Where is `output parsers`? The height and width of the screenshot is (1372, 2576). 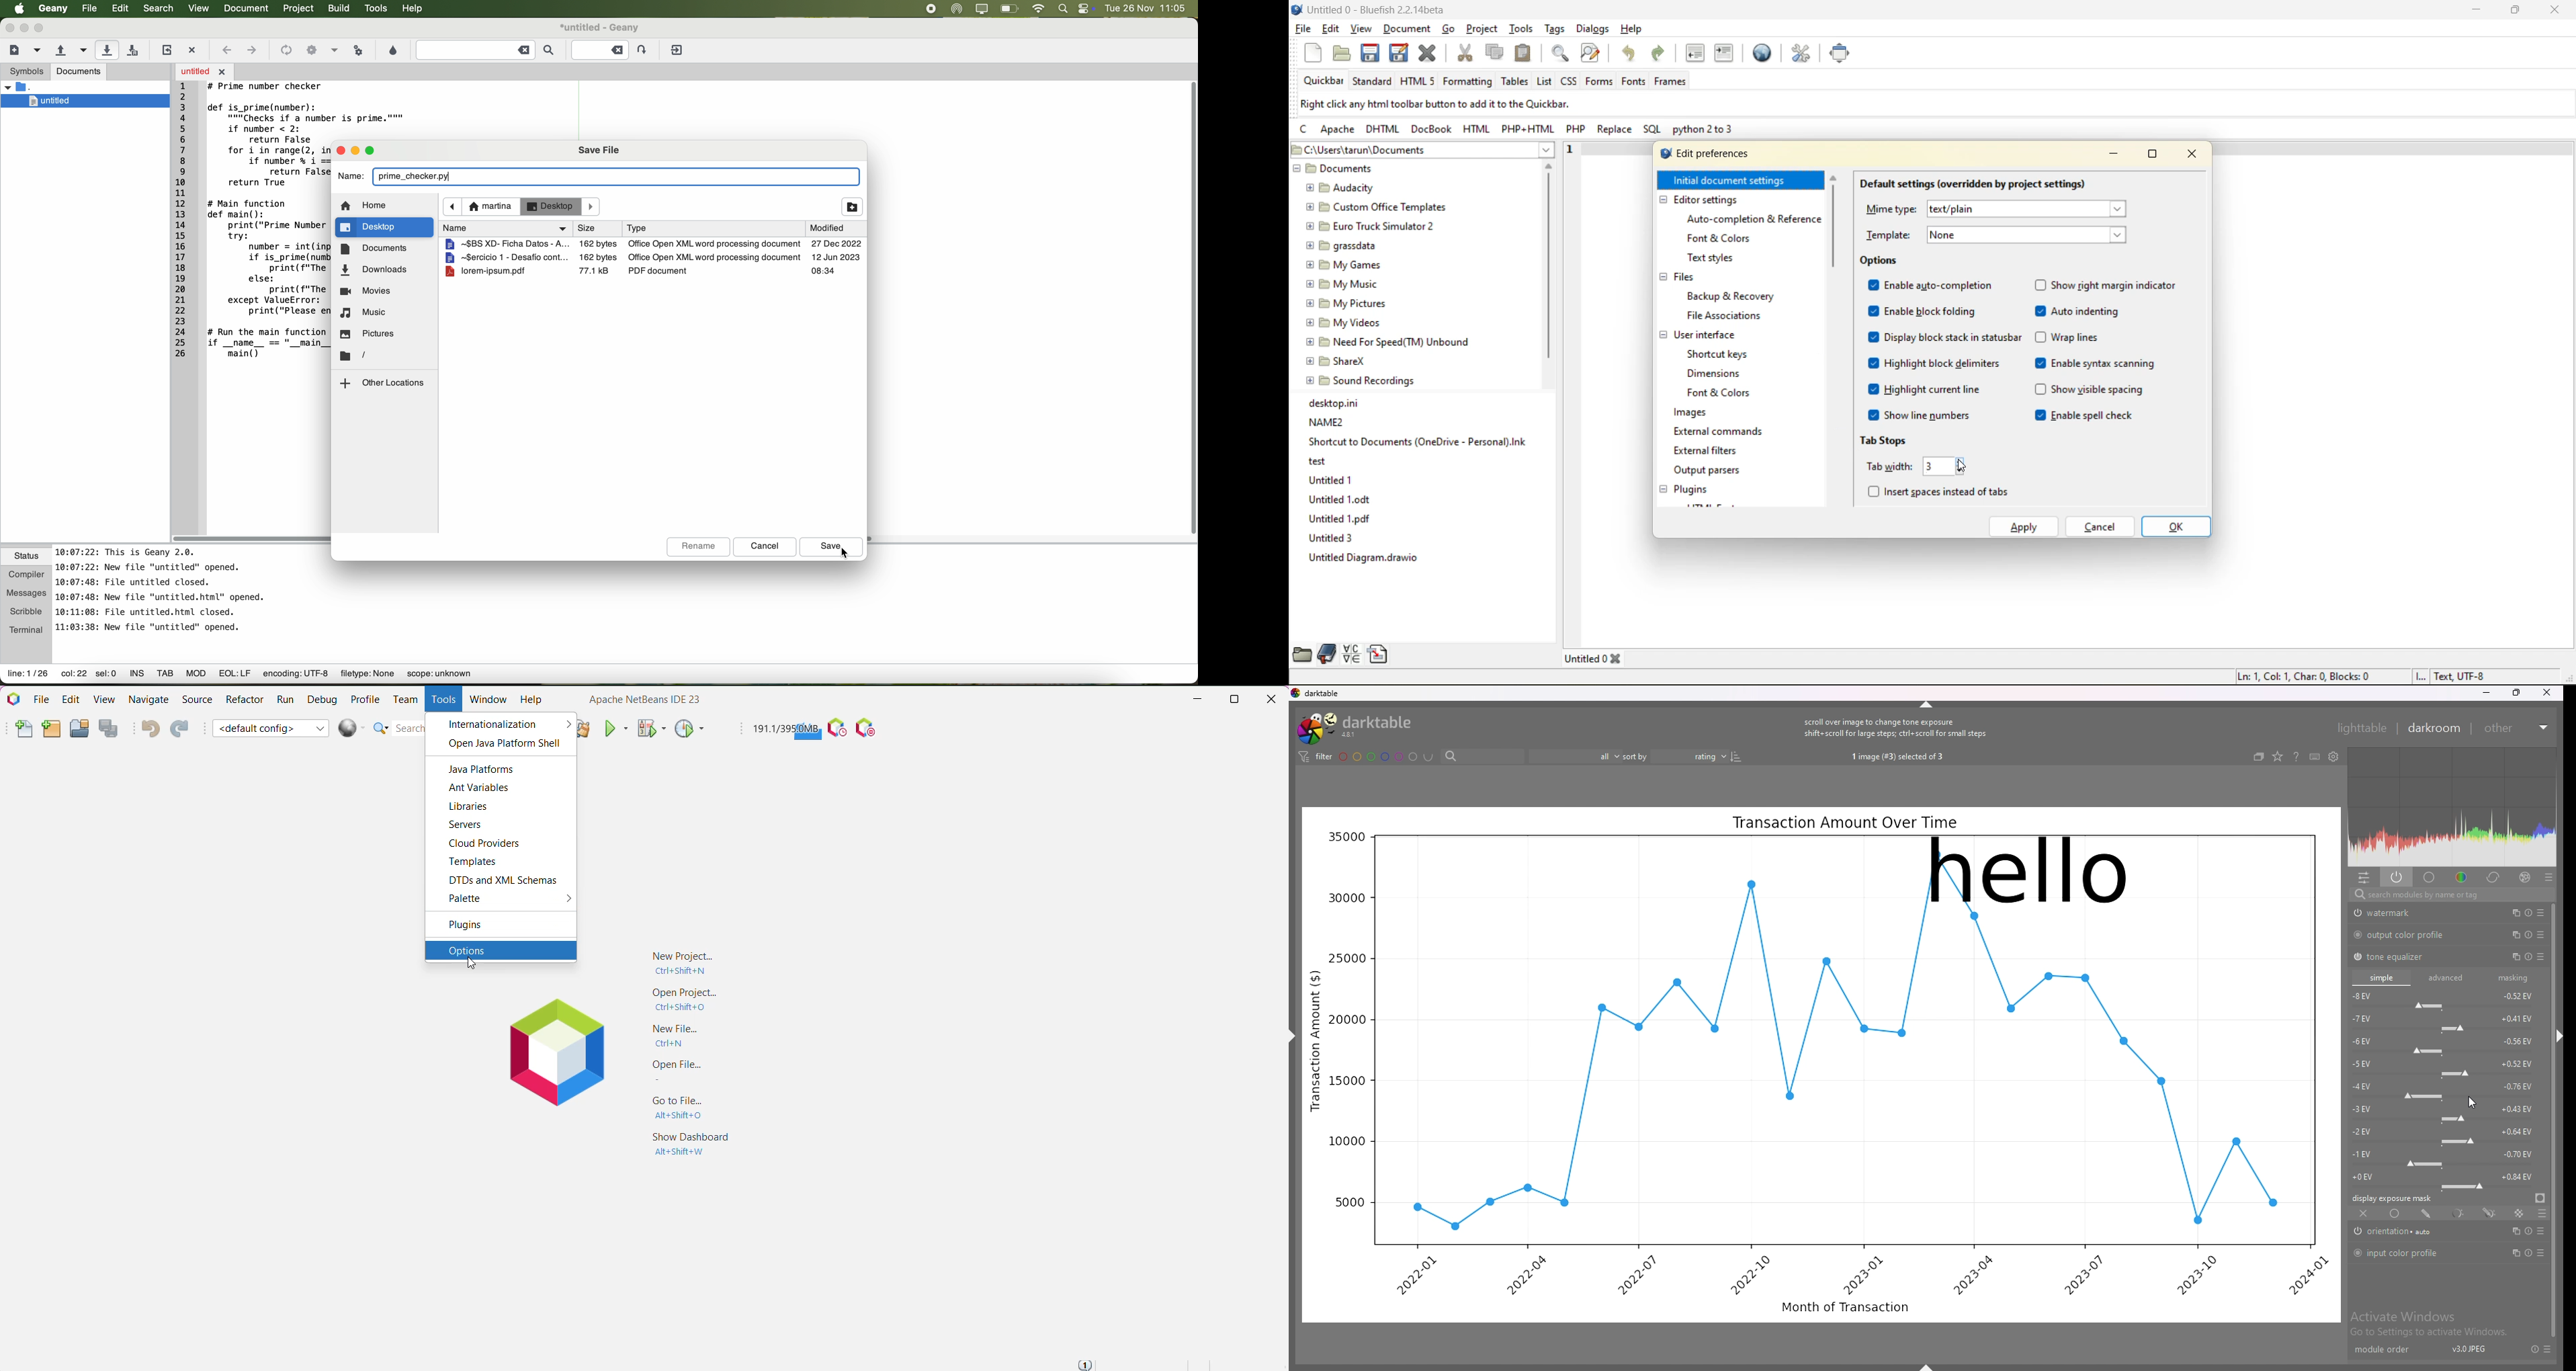 output parsers is located at coordinates (1716, 472).